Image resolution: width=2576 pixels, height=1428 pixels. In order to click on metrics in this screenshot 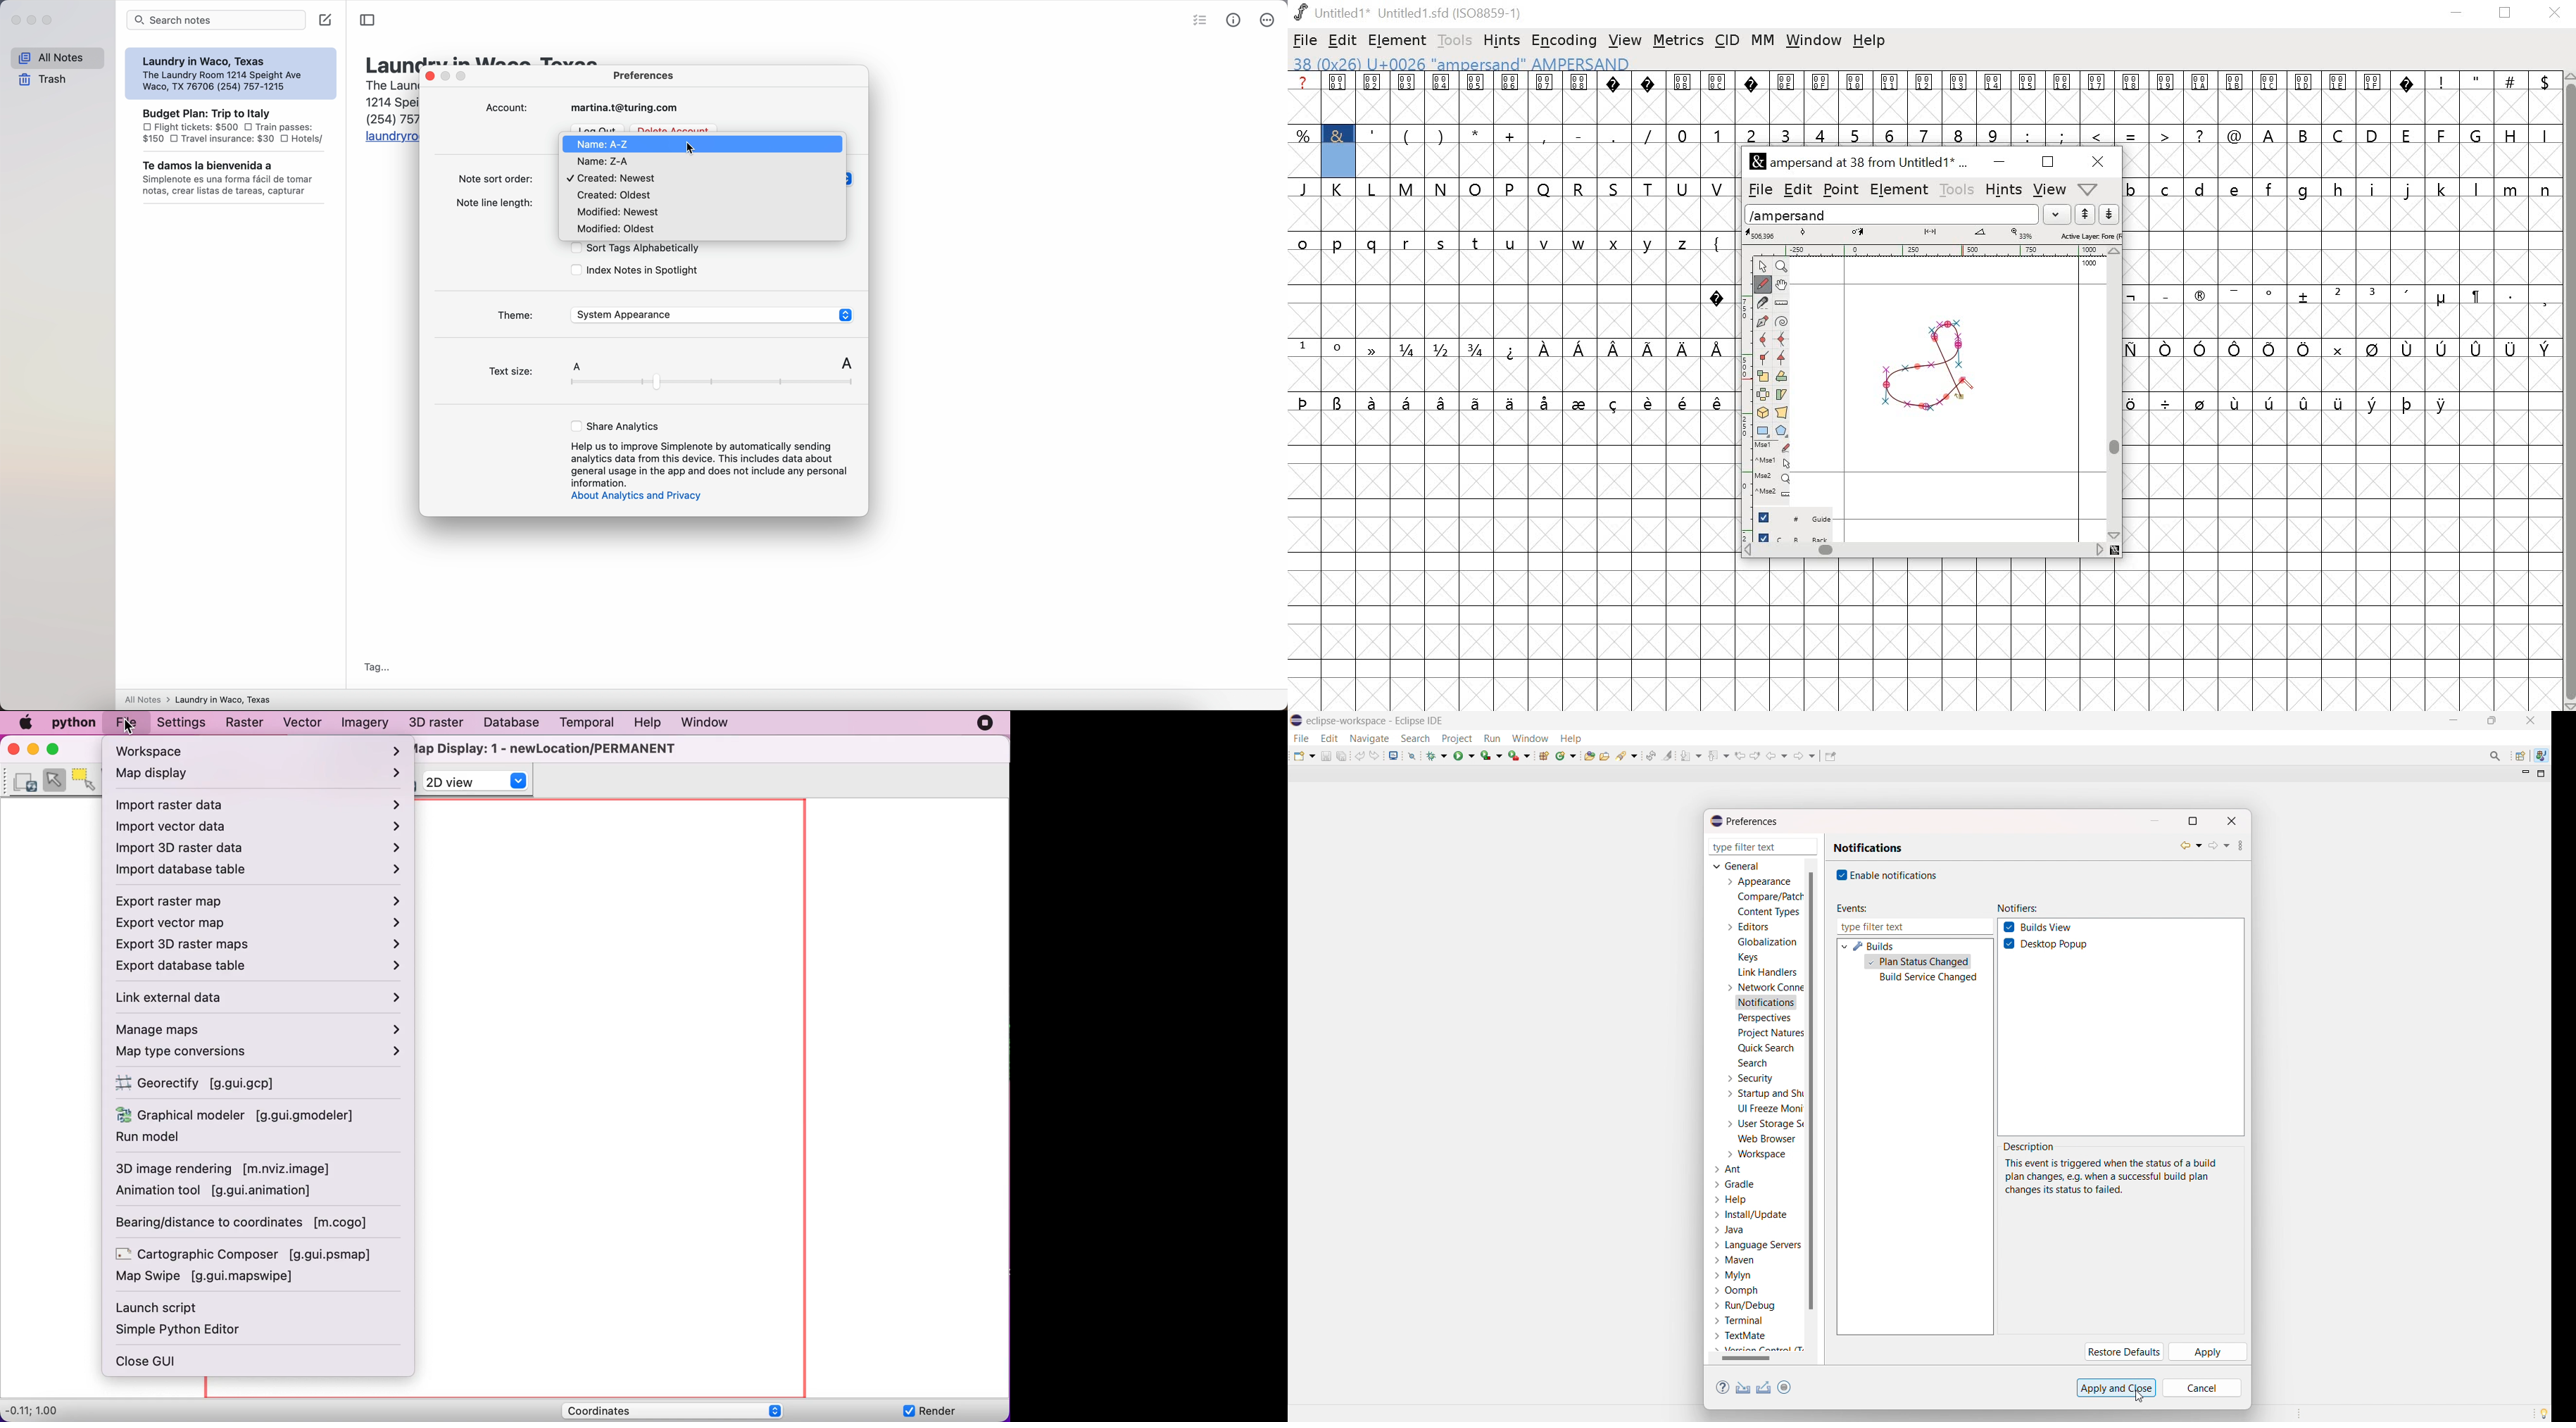, I will do `click(1678, 41)`.